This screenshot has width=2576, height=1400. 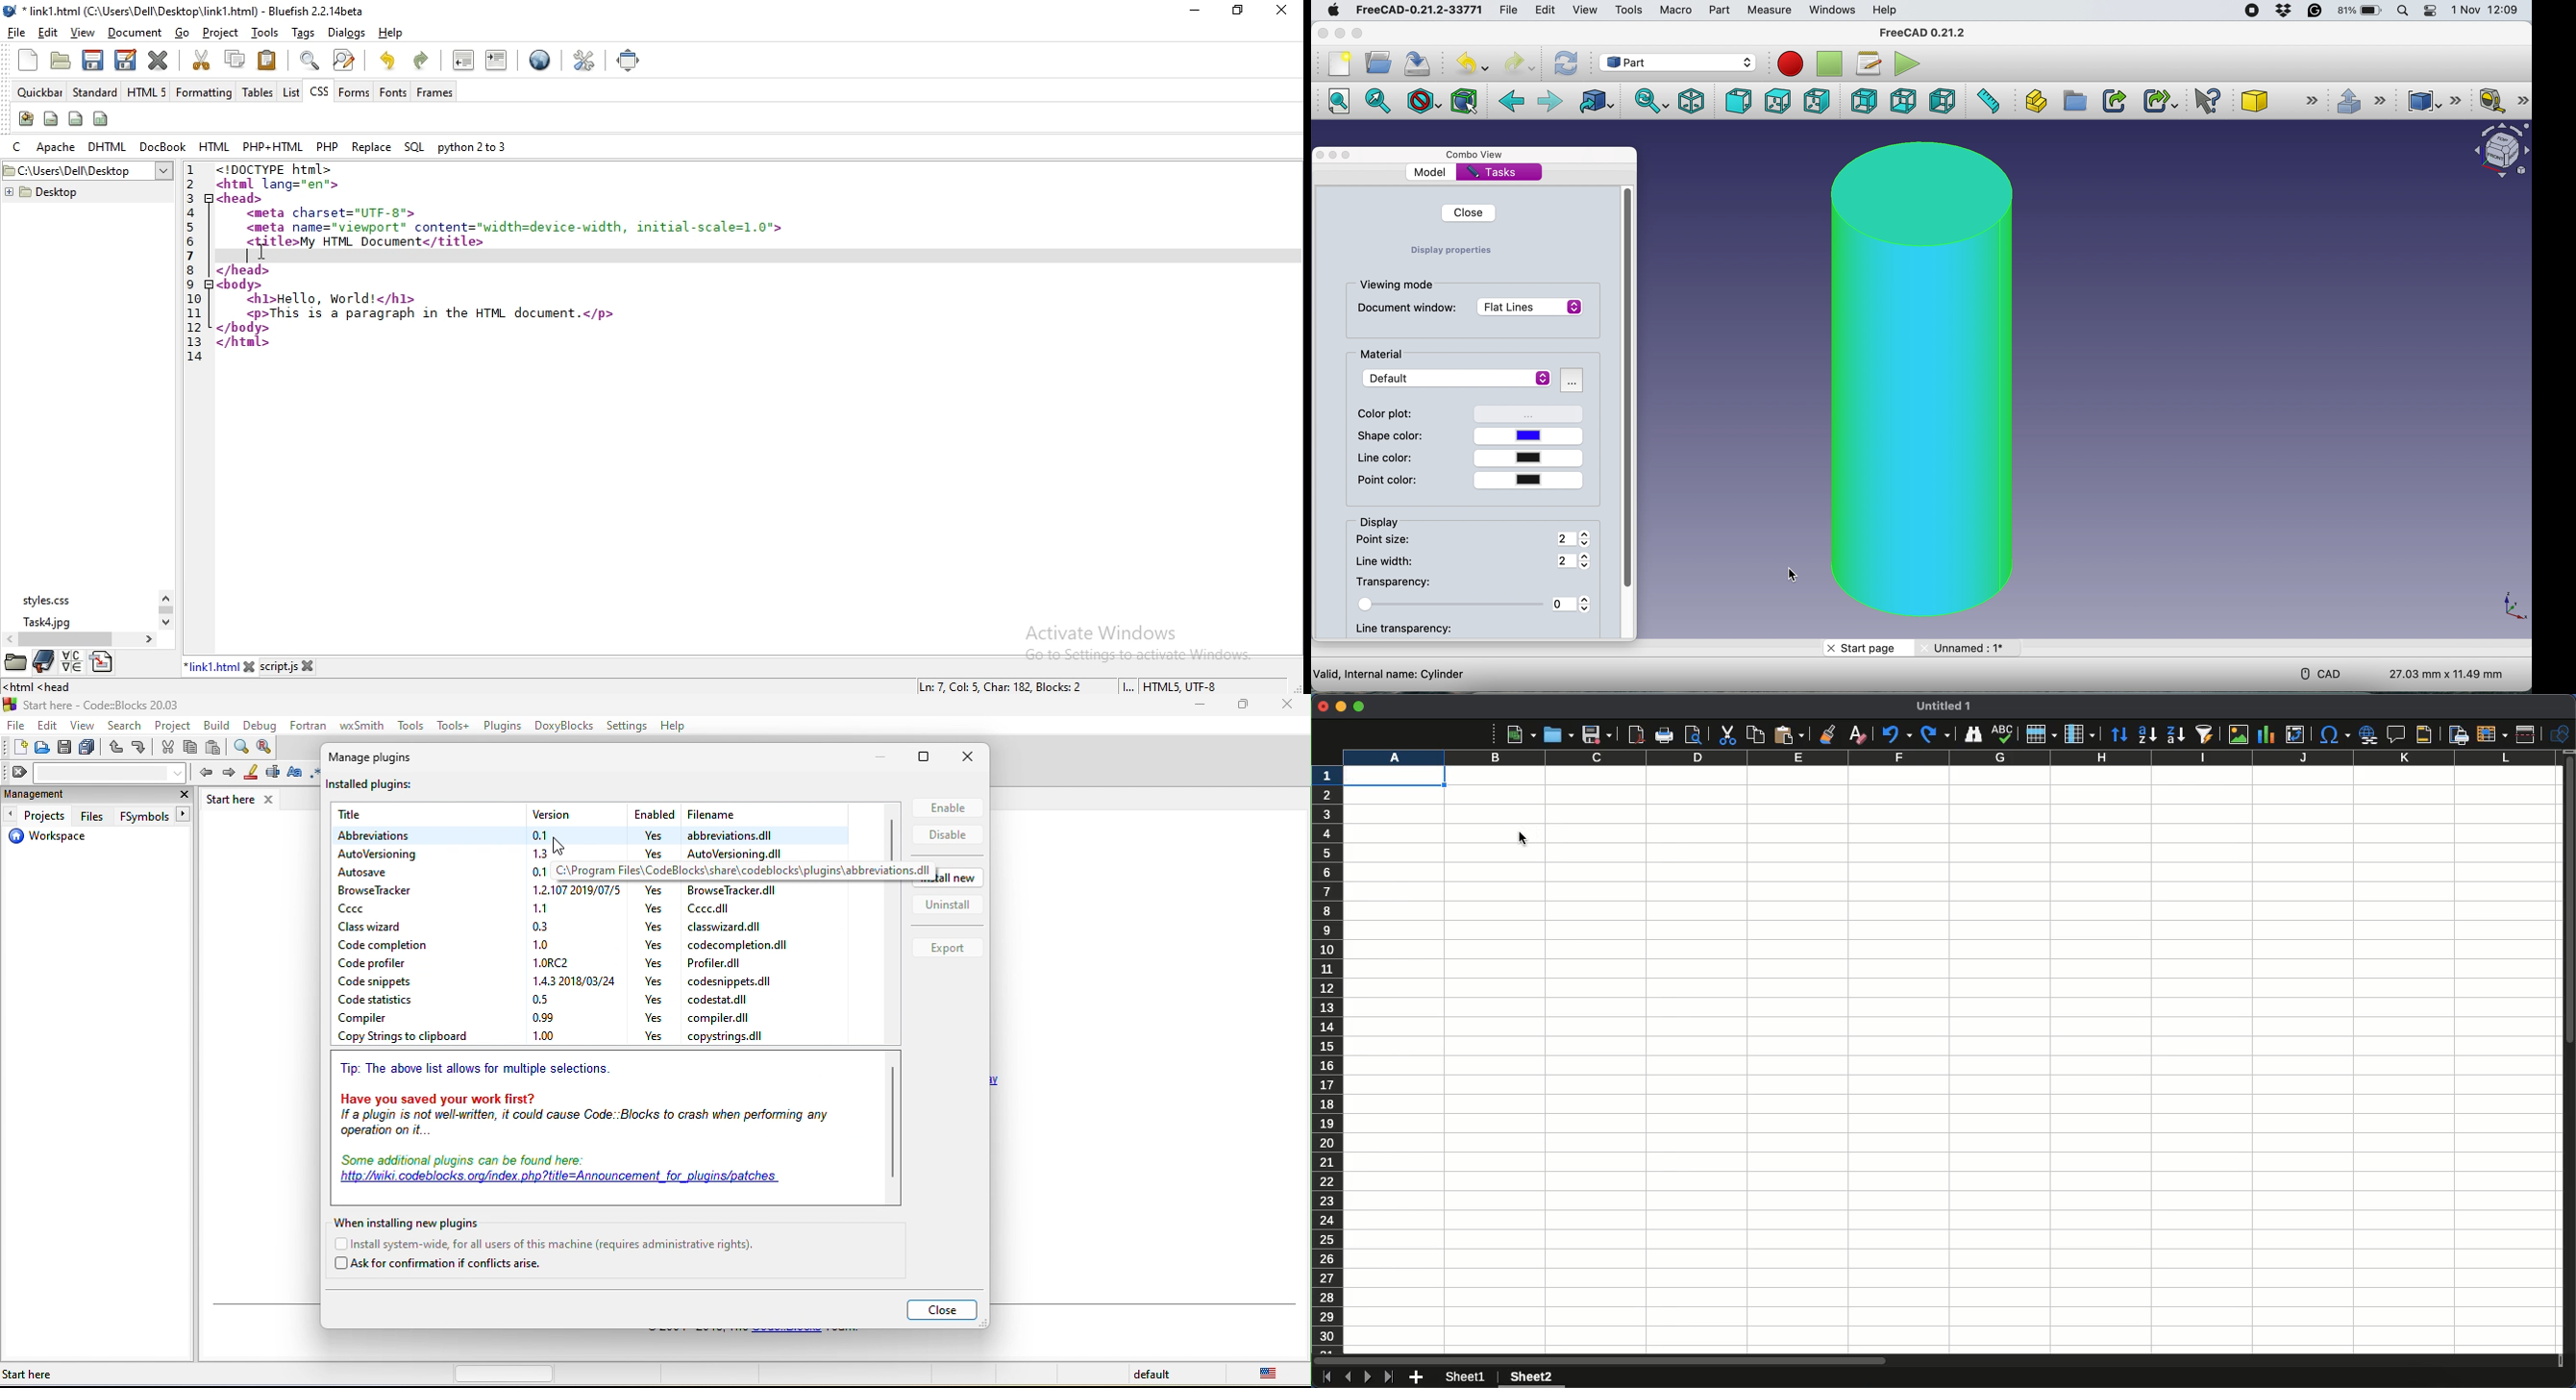 I want to click on Chart, so click(x=2264, y=736).